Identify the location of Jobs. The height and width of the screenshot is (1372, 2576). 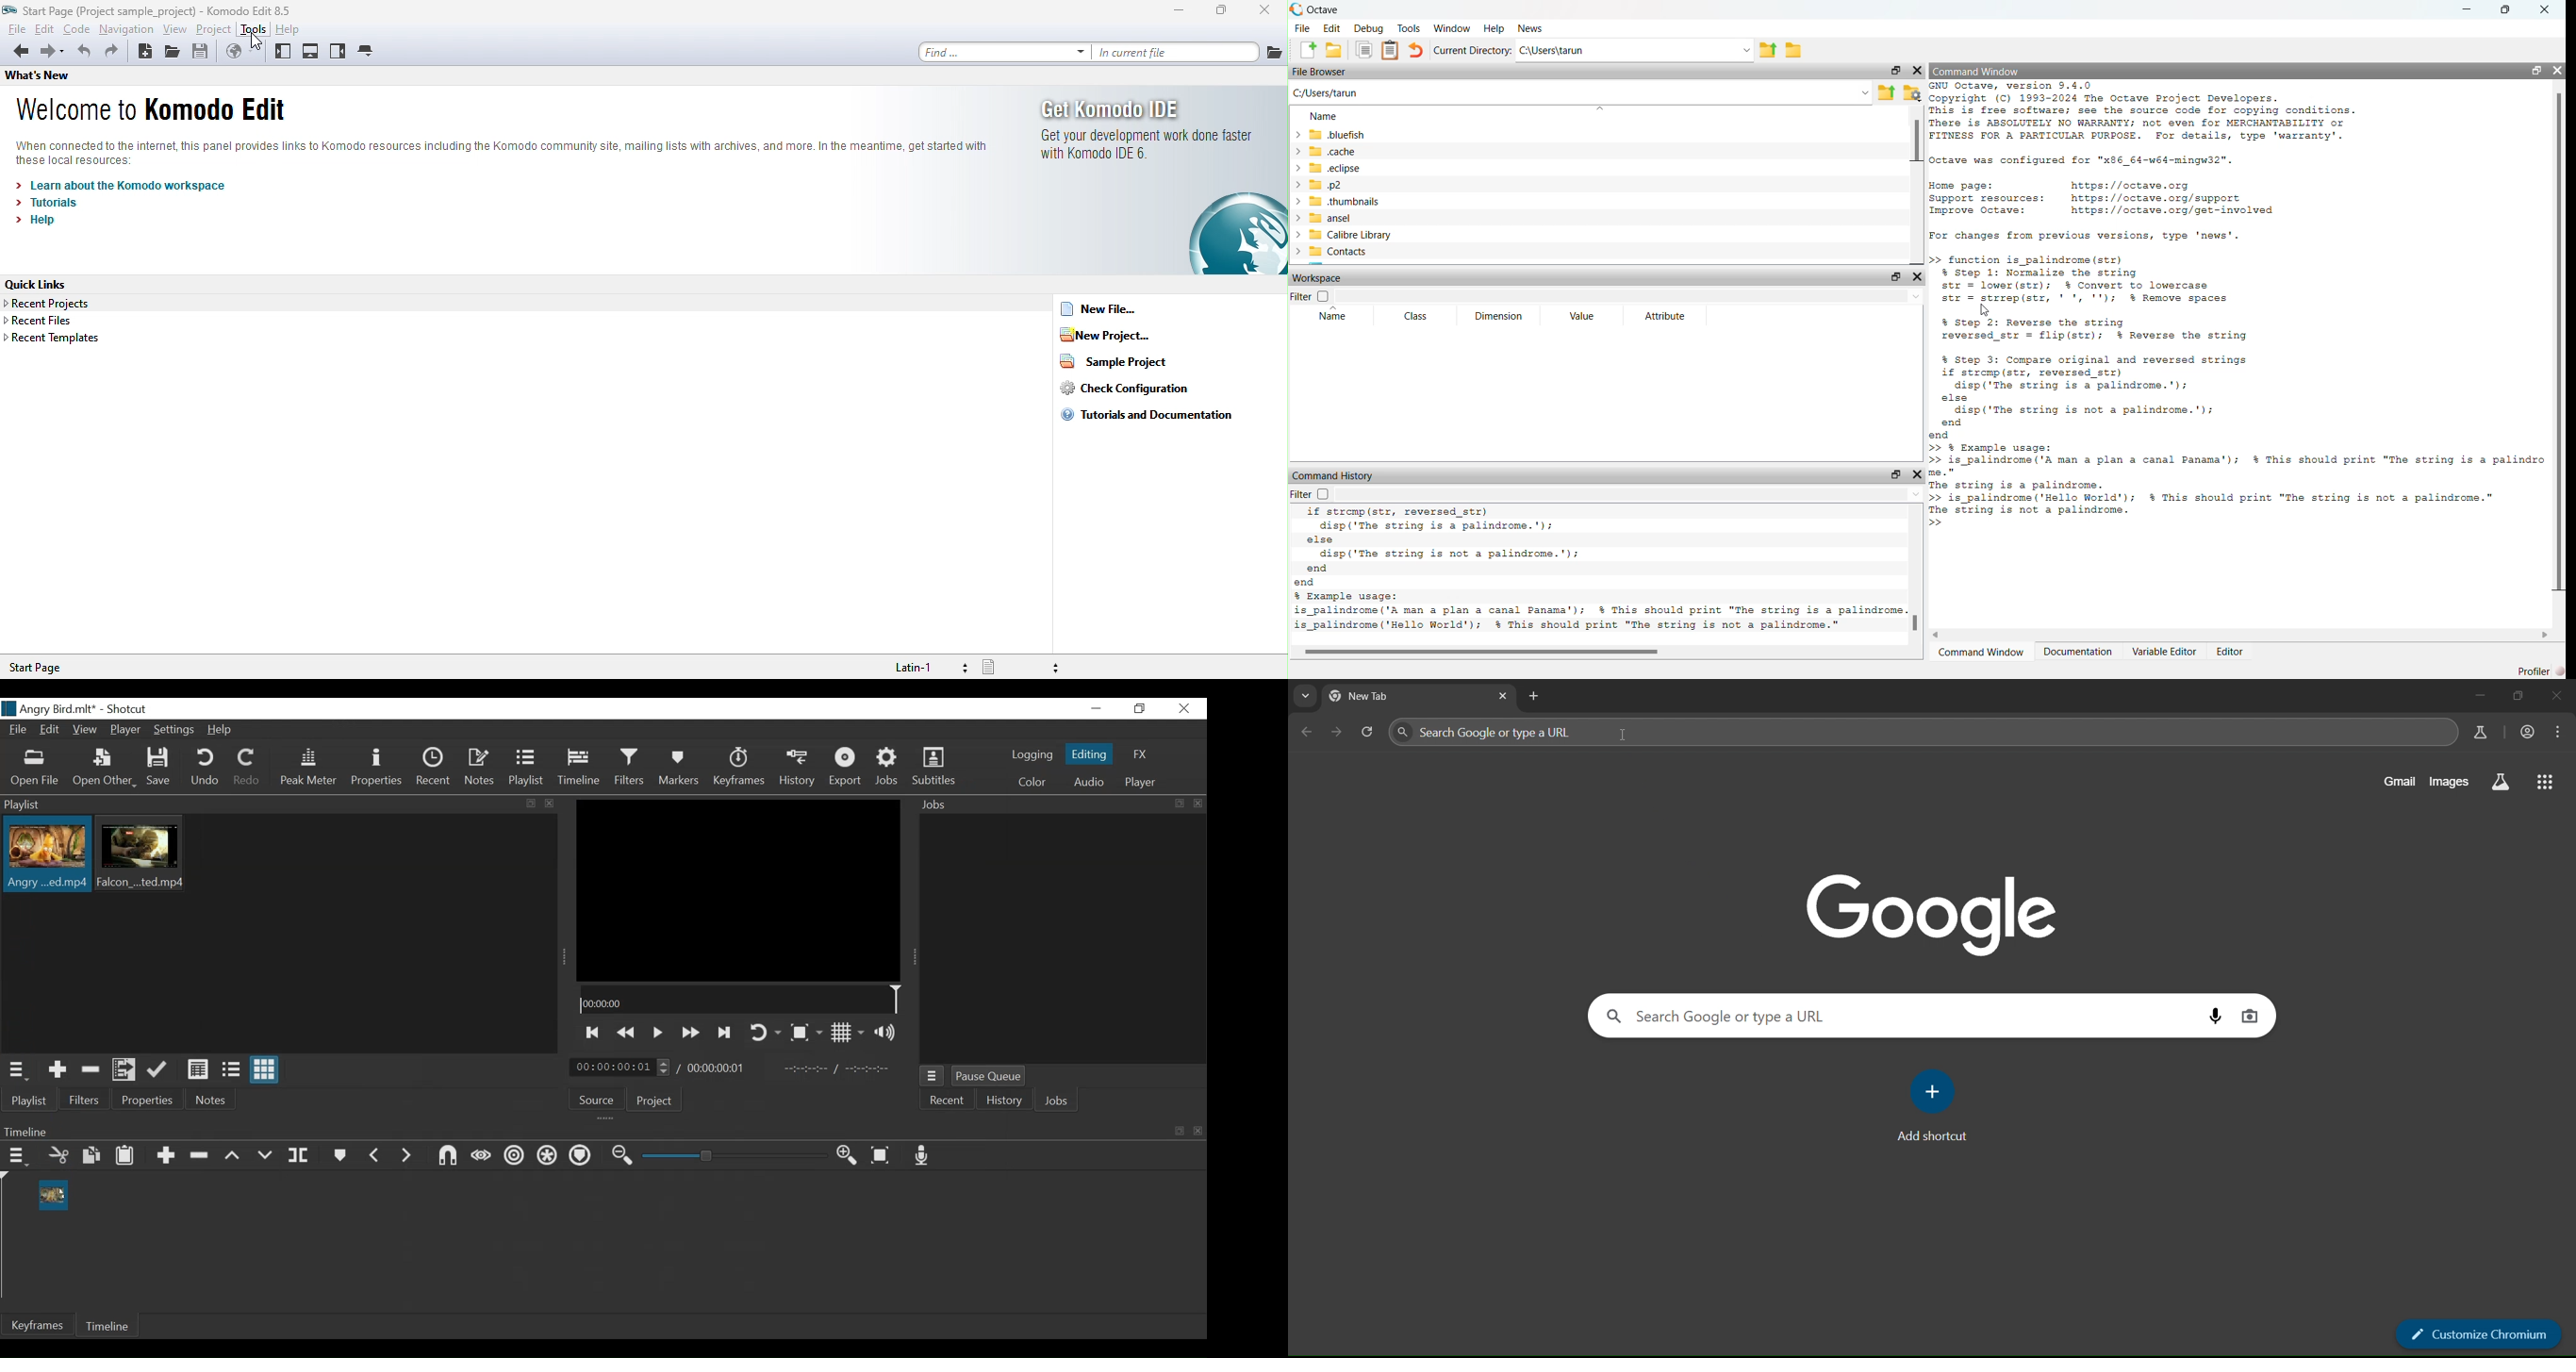
(1054, 1103).